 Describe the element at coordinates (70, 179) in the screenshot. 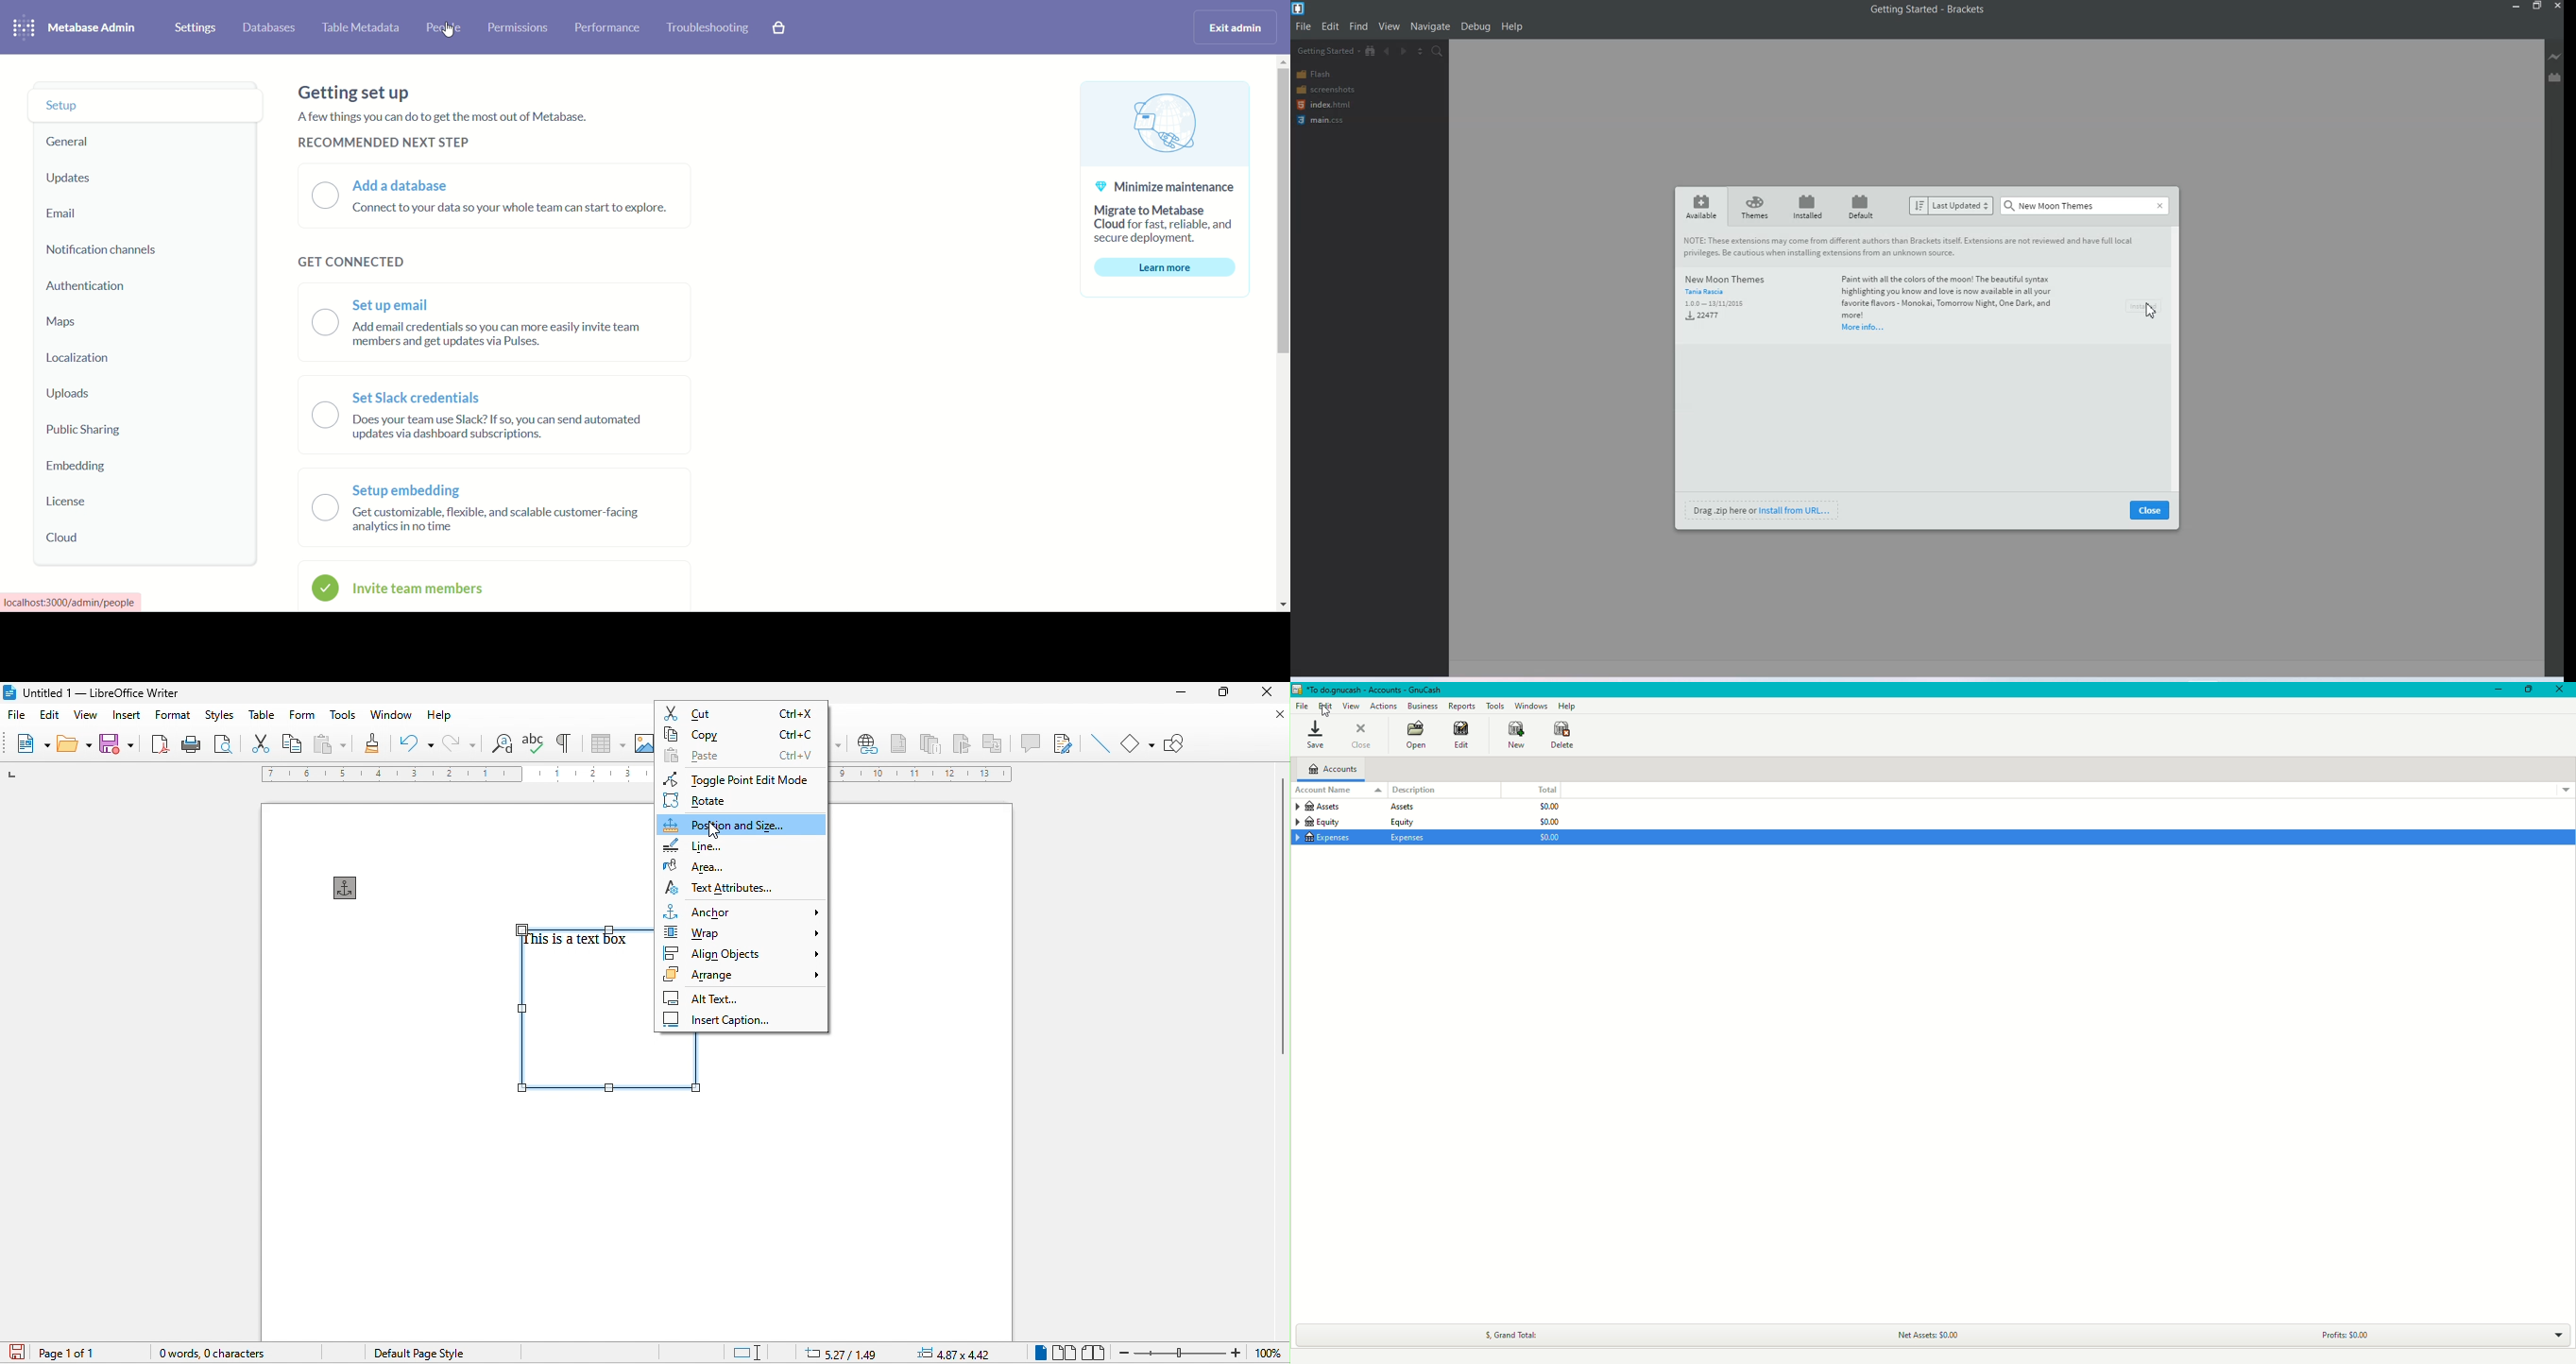

I see `updates` at that location.